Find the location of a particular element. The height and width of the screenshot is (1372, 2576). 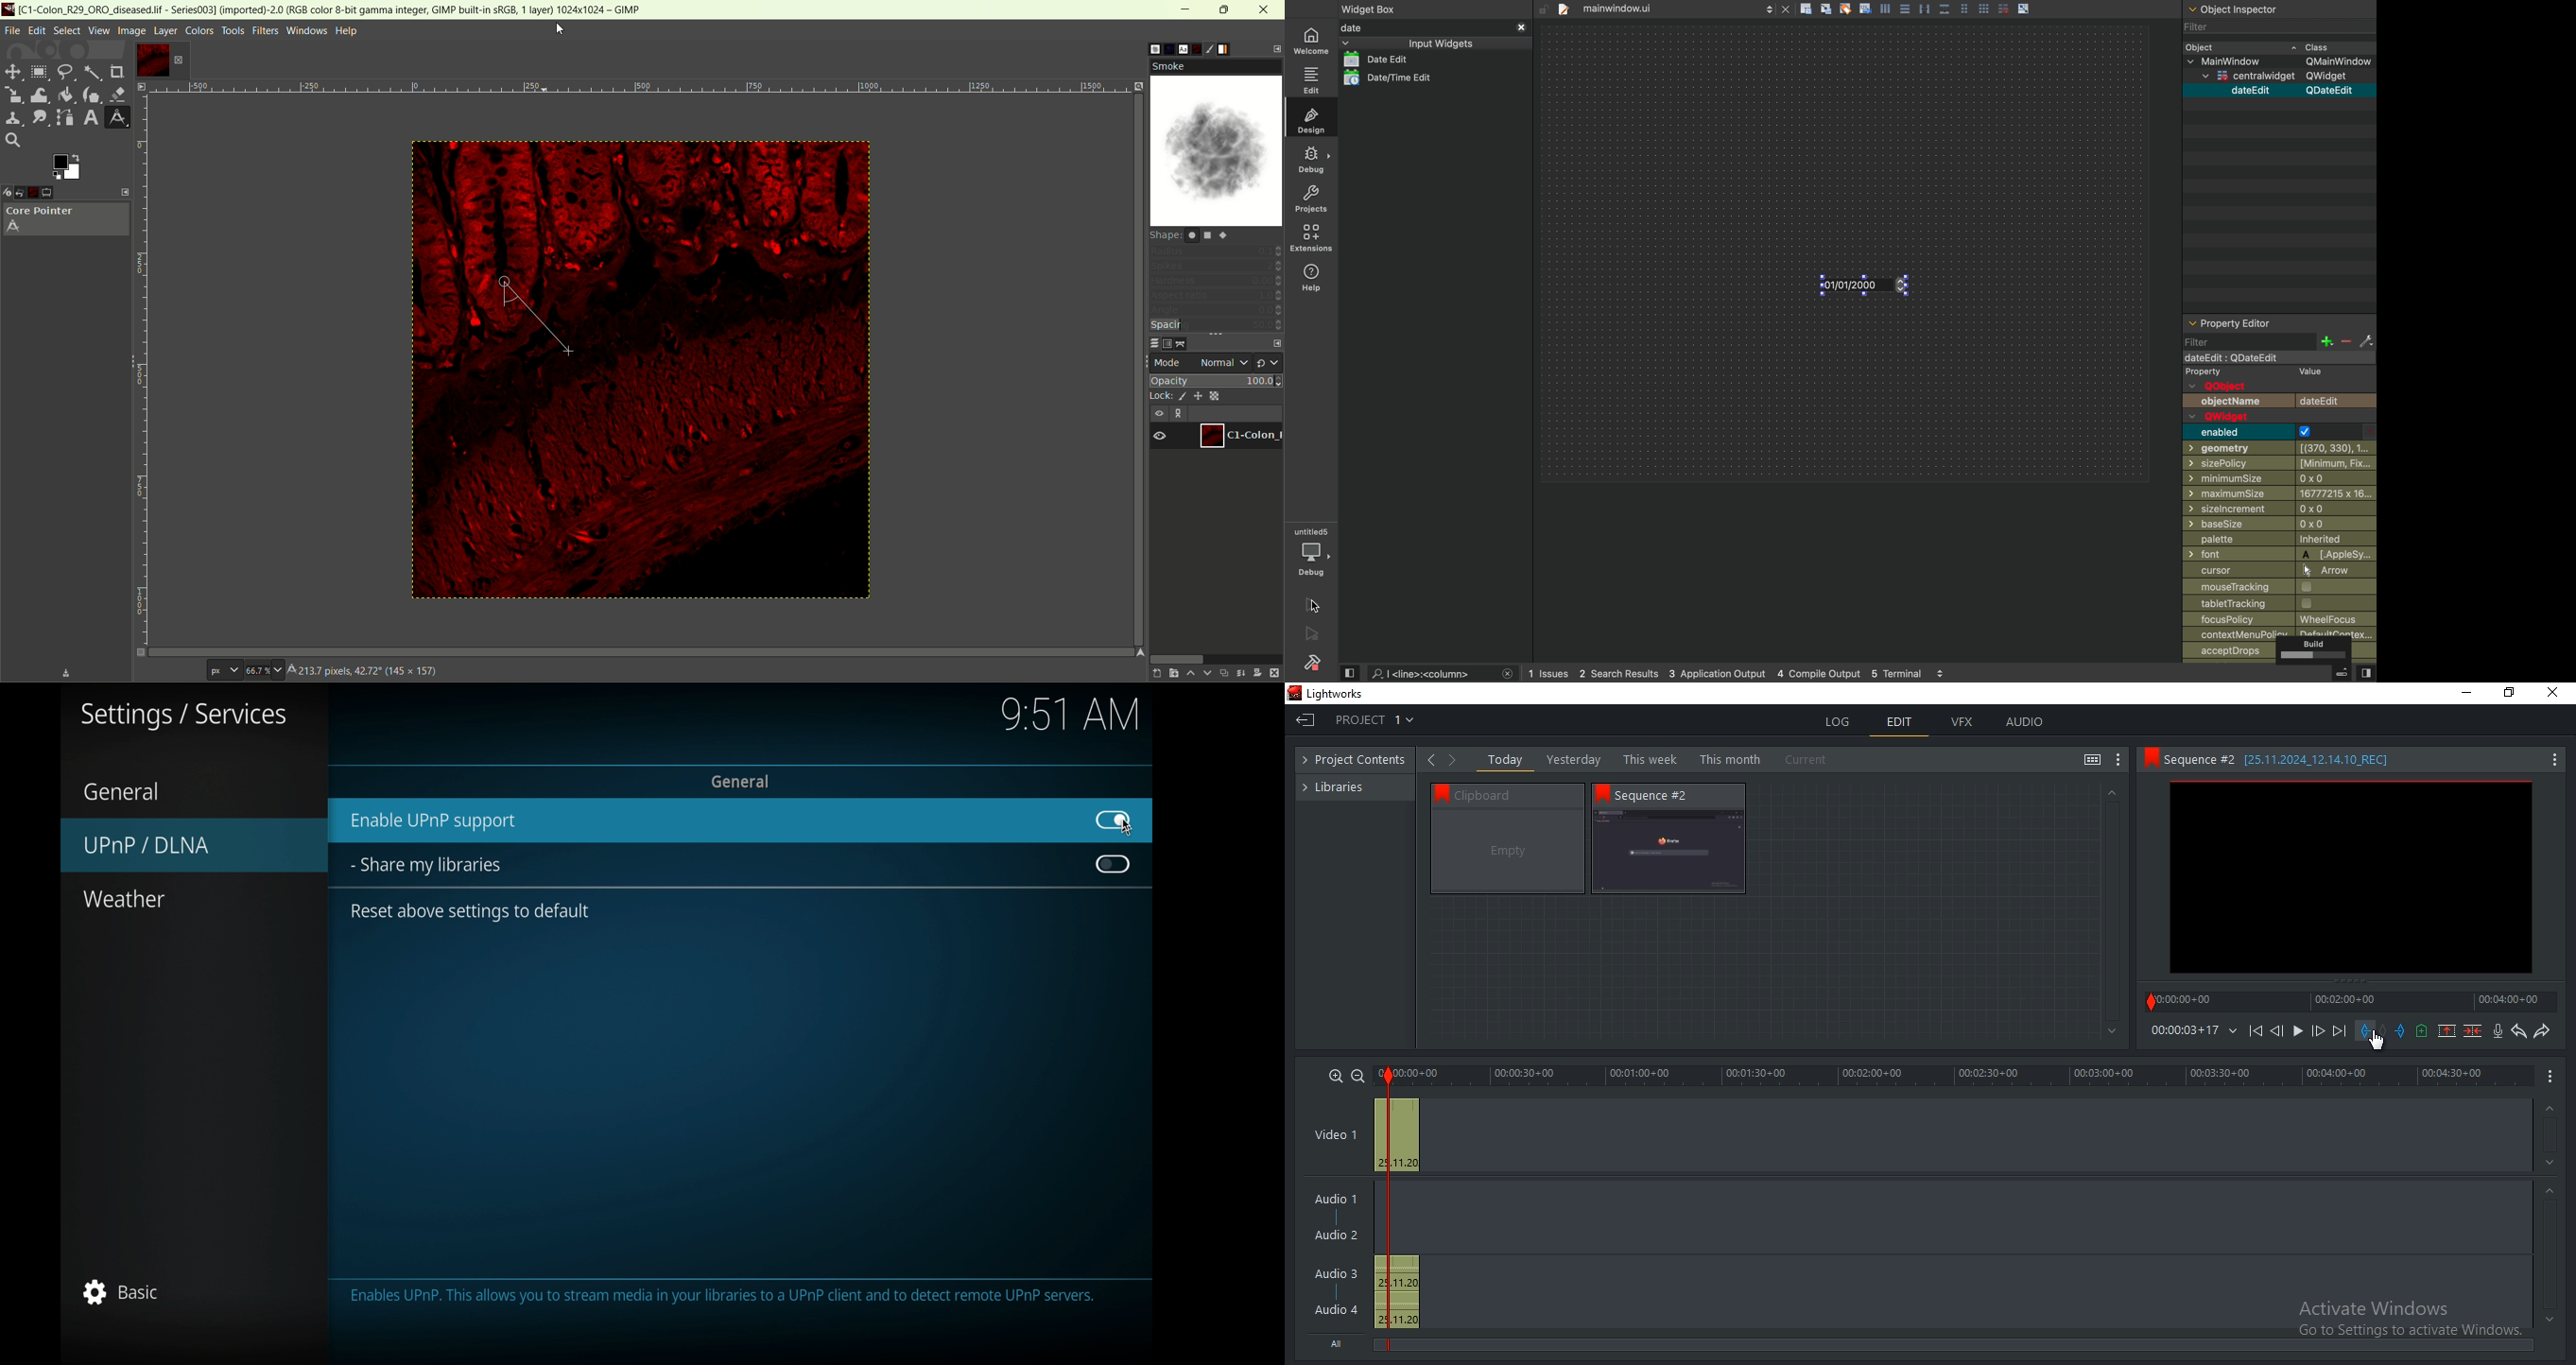

crop is located at coordinates (118, 72).